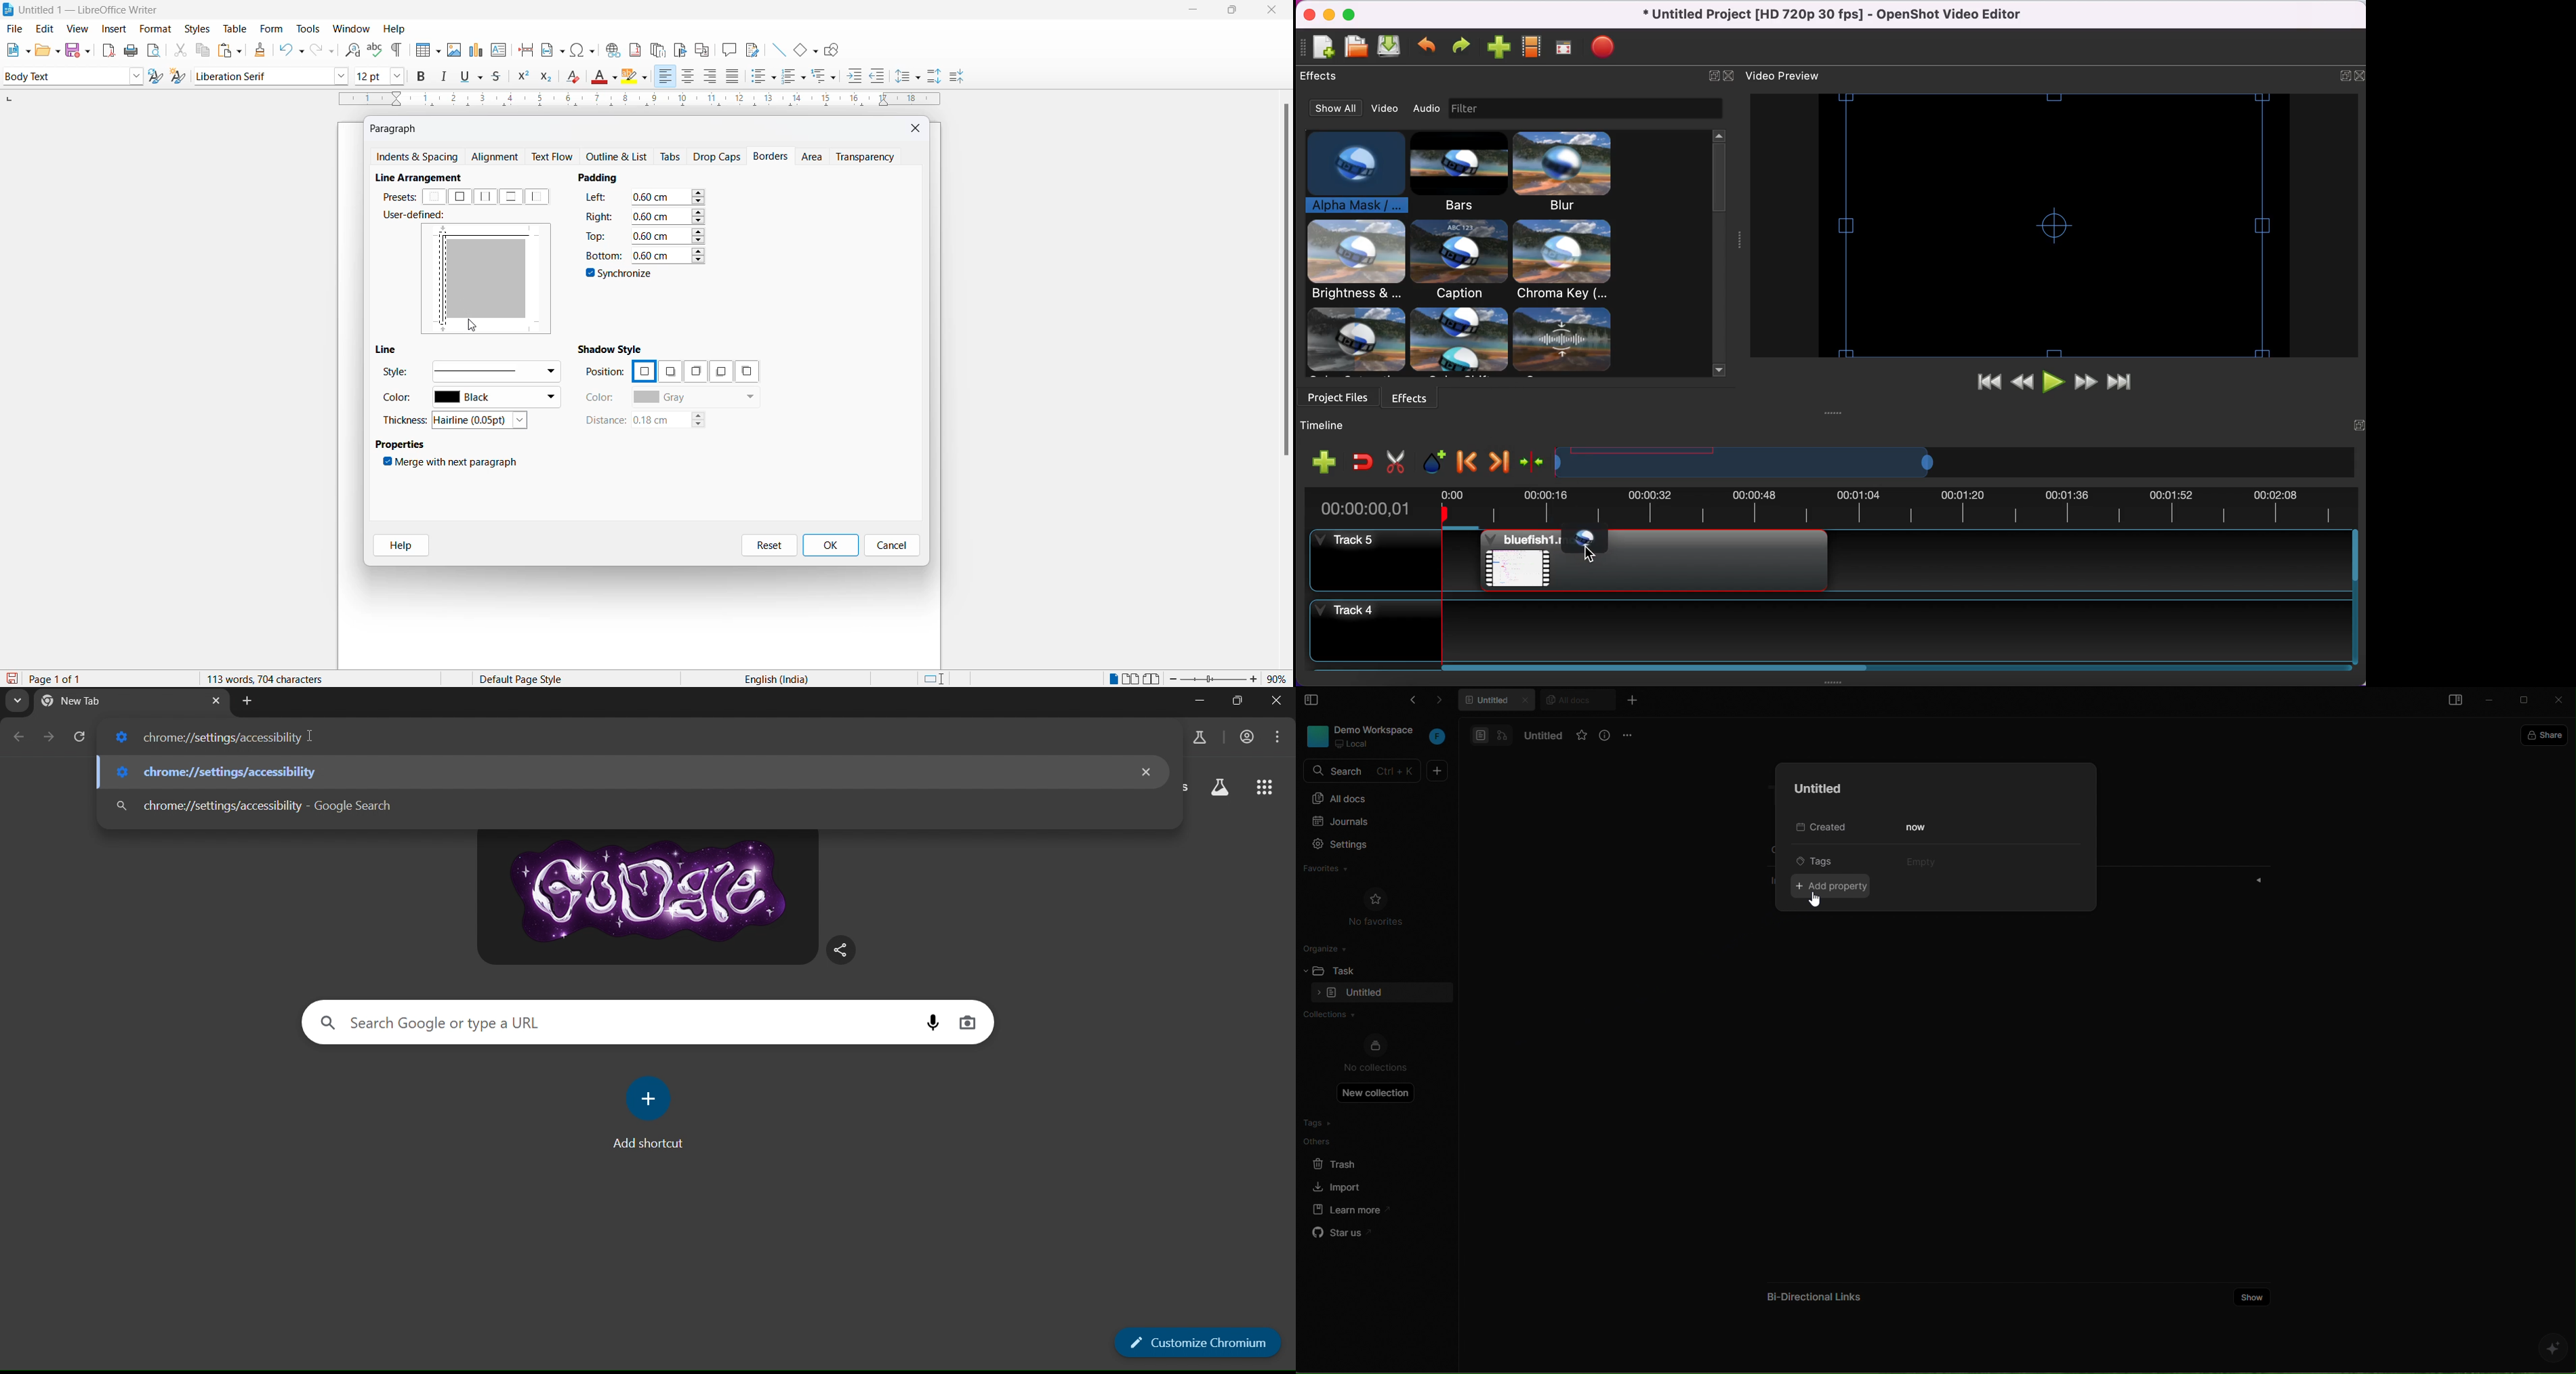 The image size is (2576, 1400). Describe the element at coordinates (426, 178) in the screenshot. I see `line arrangement` at that location.